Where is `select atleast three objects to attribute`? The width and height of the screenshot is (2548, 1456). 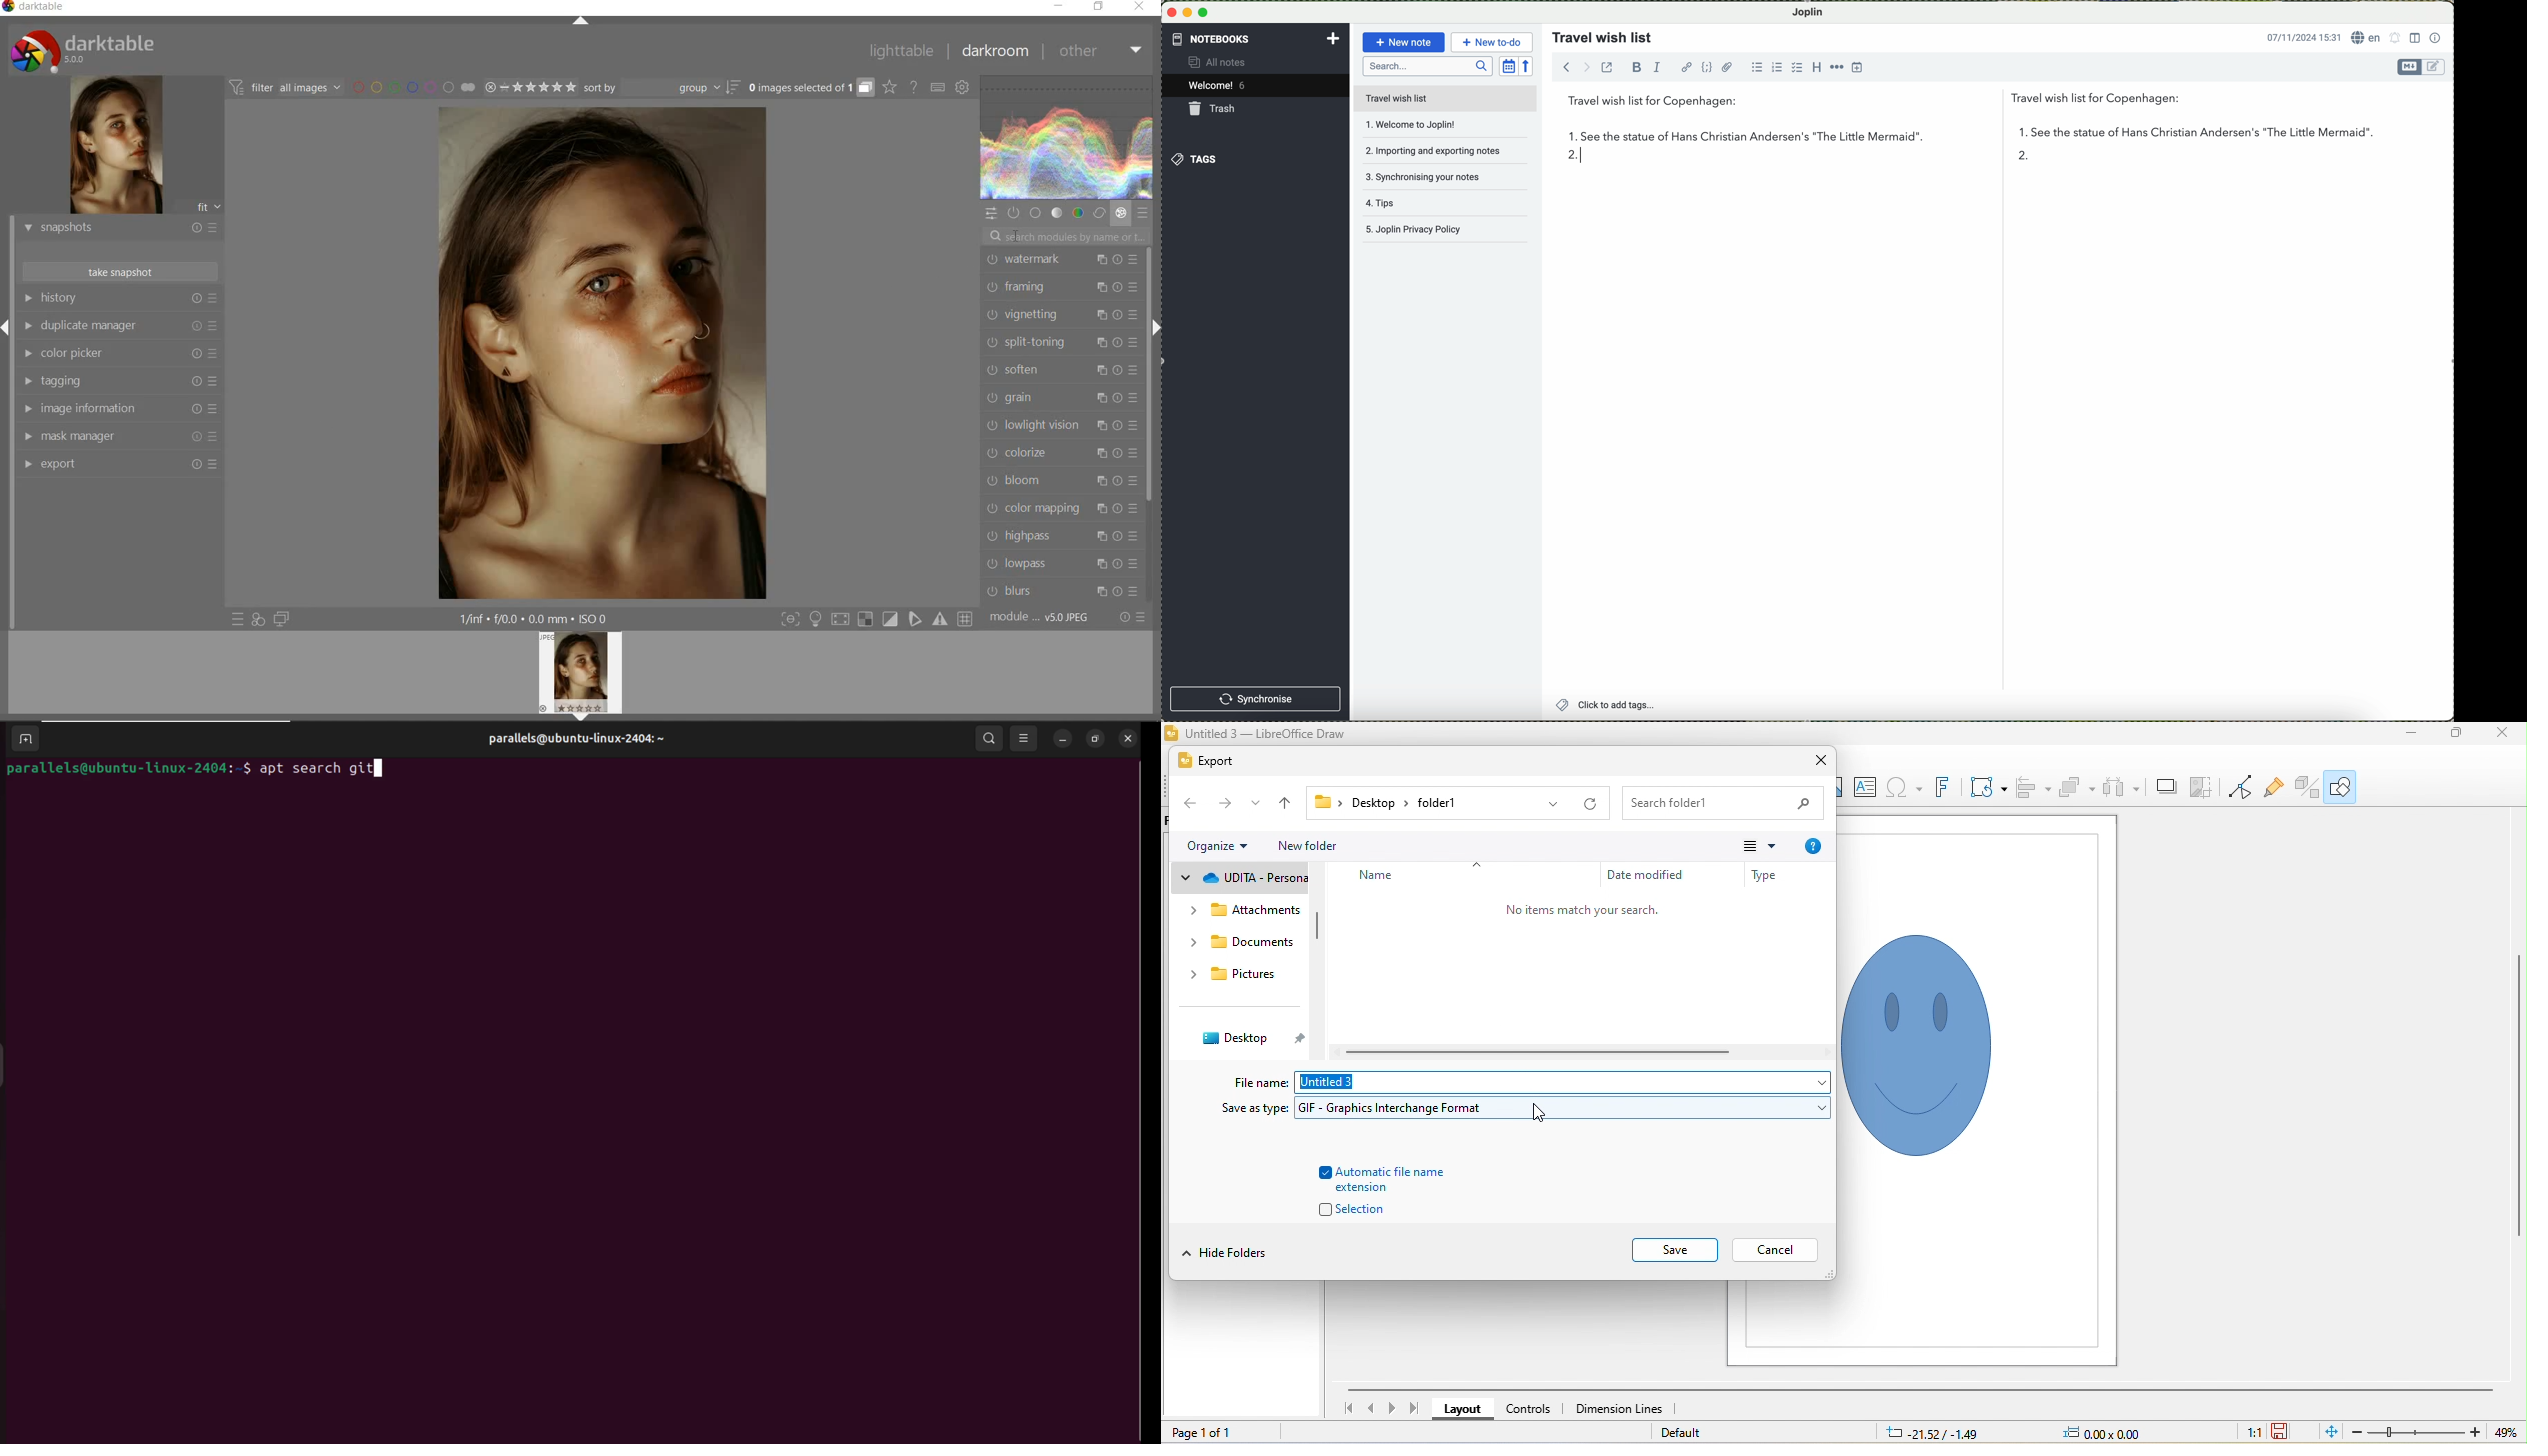
select atleast three objects to attribute is located at coordinates (2121, 788).